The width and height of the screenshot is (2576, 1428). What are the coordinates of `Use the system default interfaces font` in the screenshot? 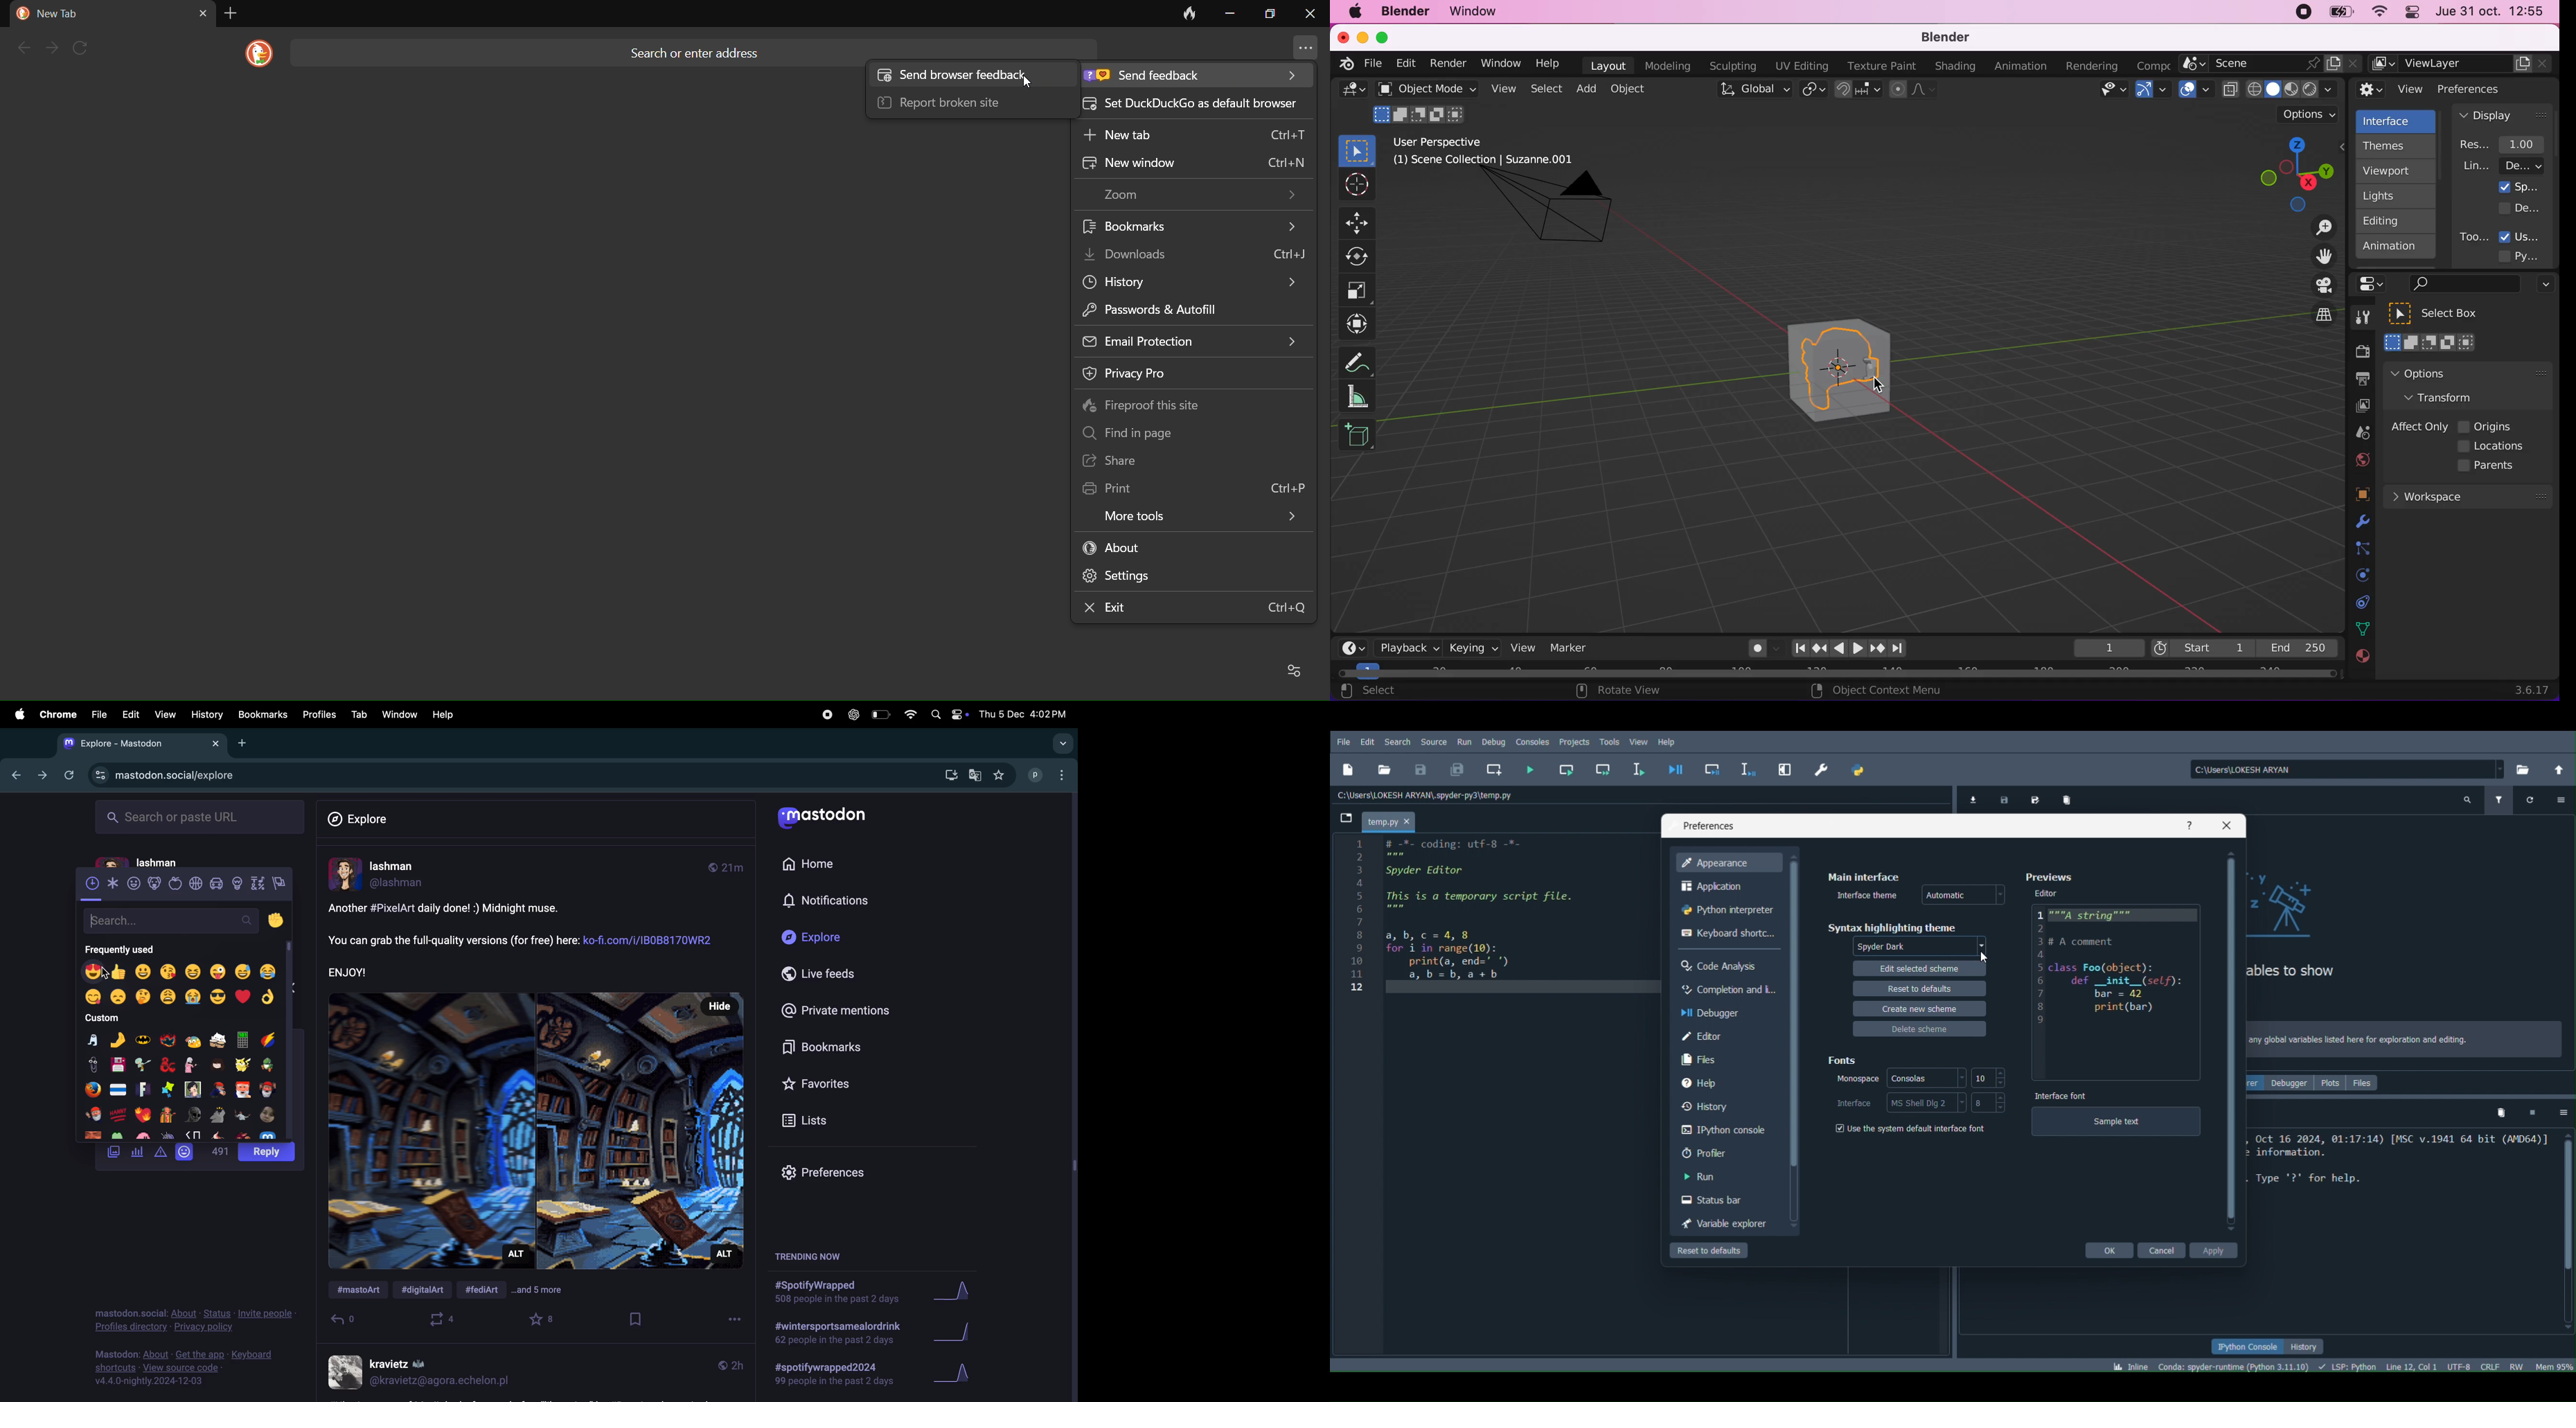 It's located at (1902, 1129).